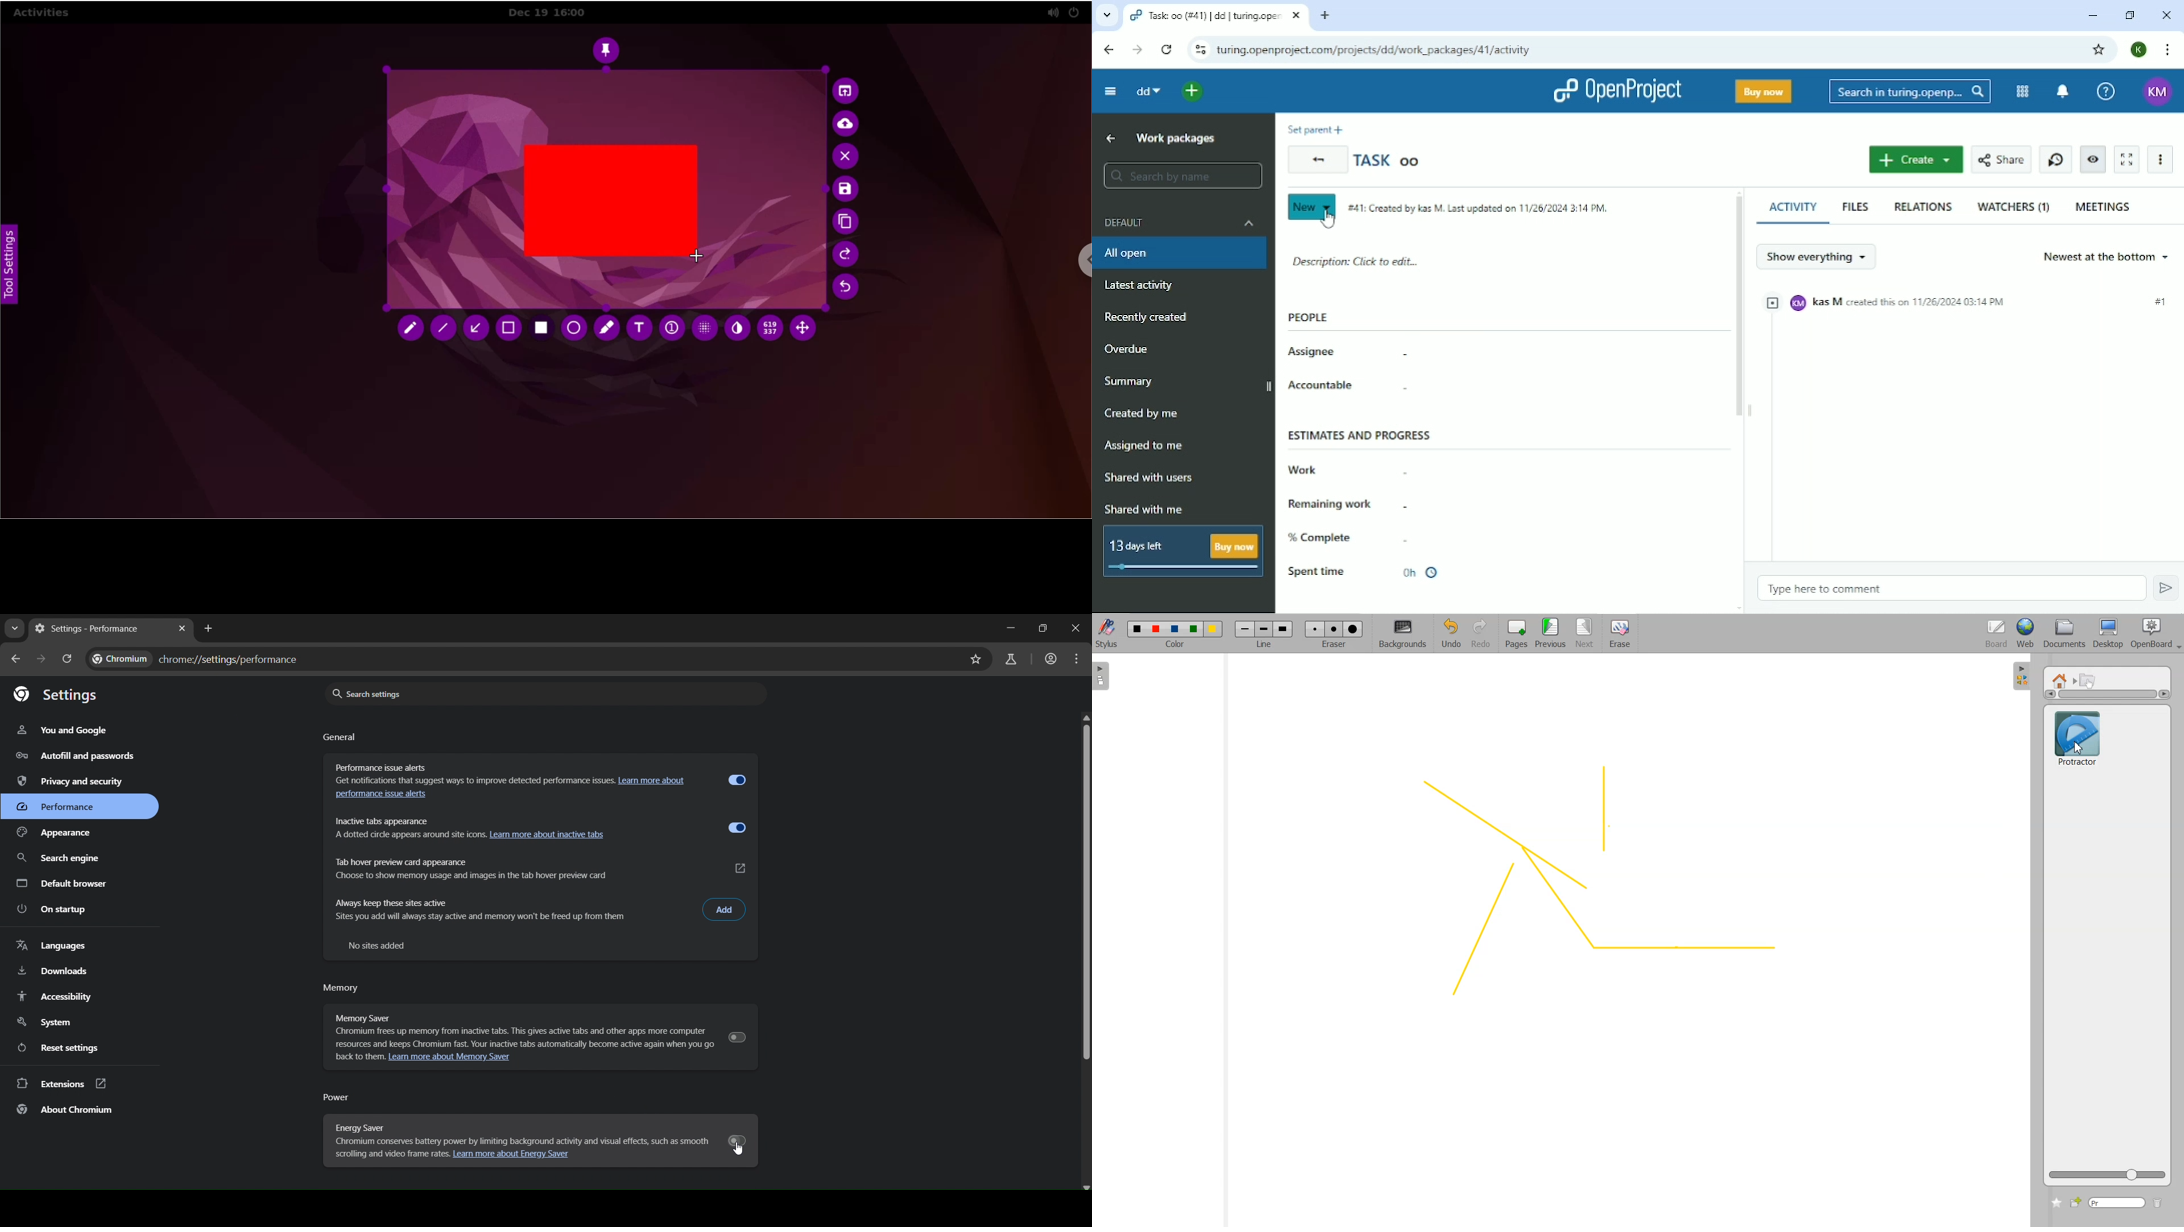 This screenshot has width=2184, height=1232. I want to click on Add to favorite, so click(2056, 1203).